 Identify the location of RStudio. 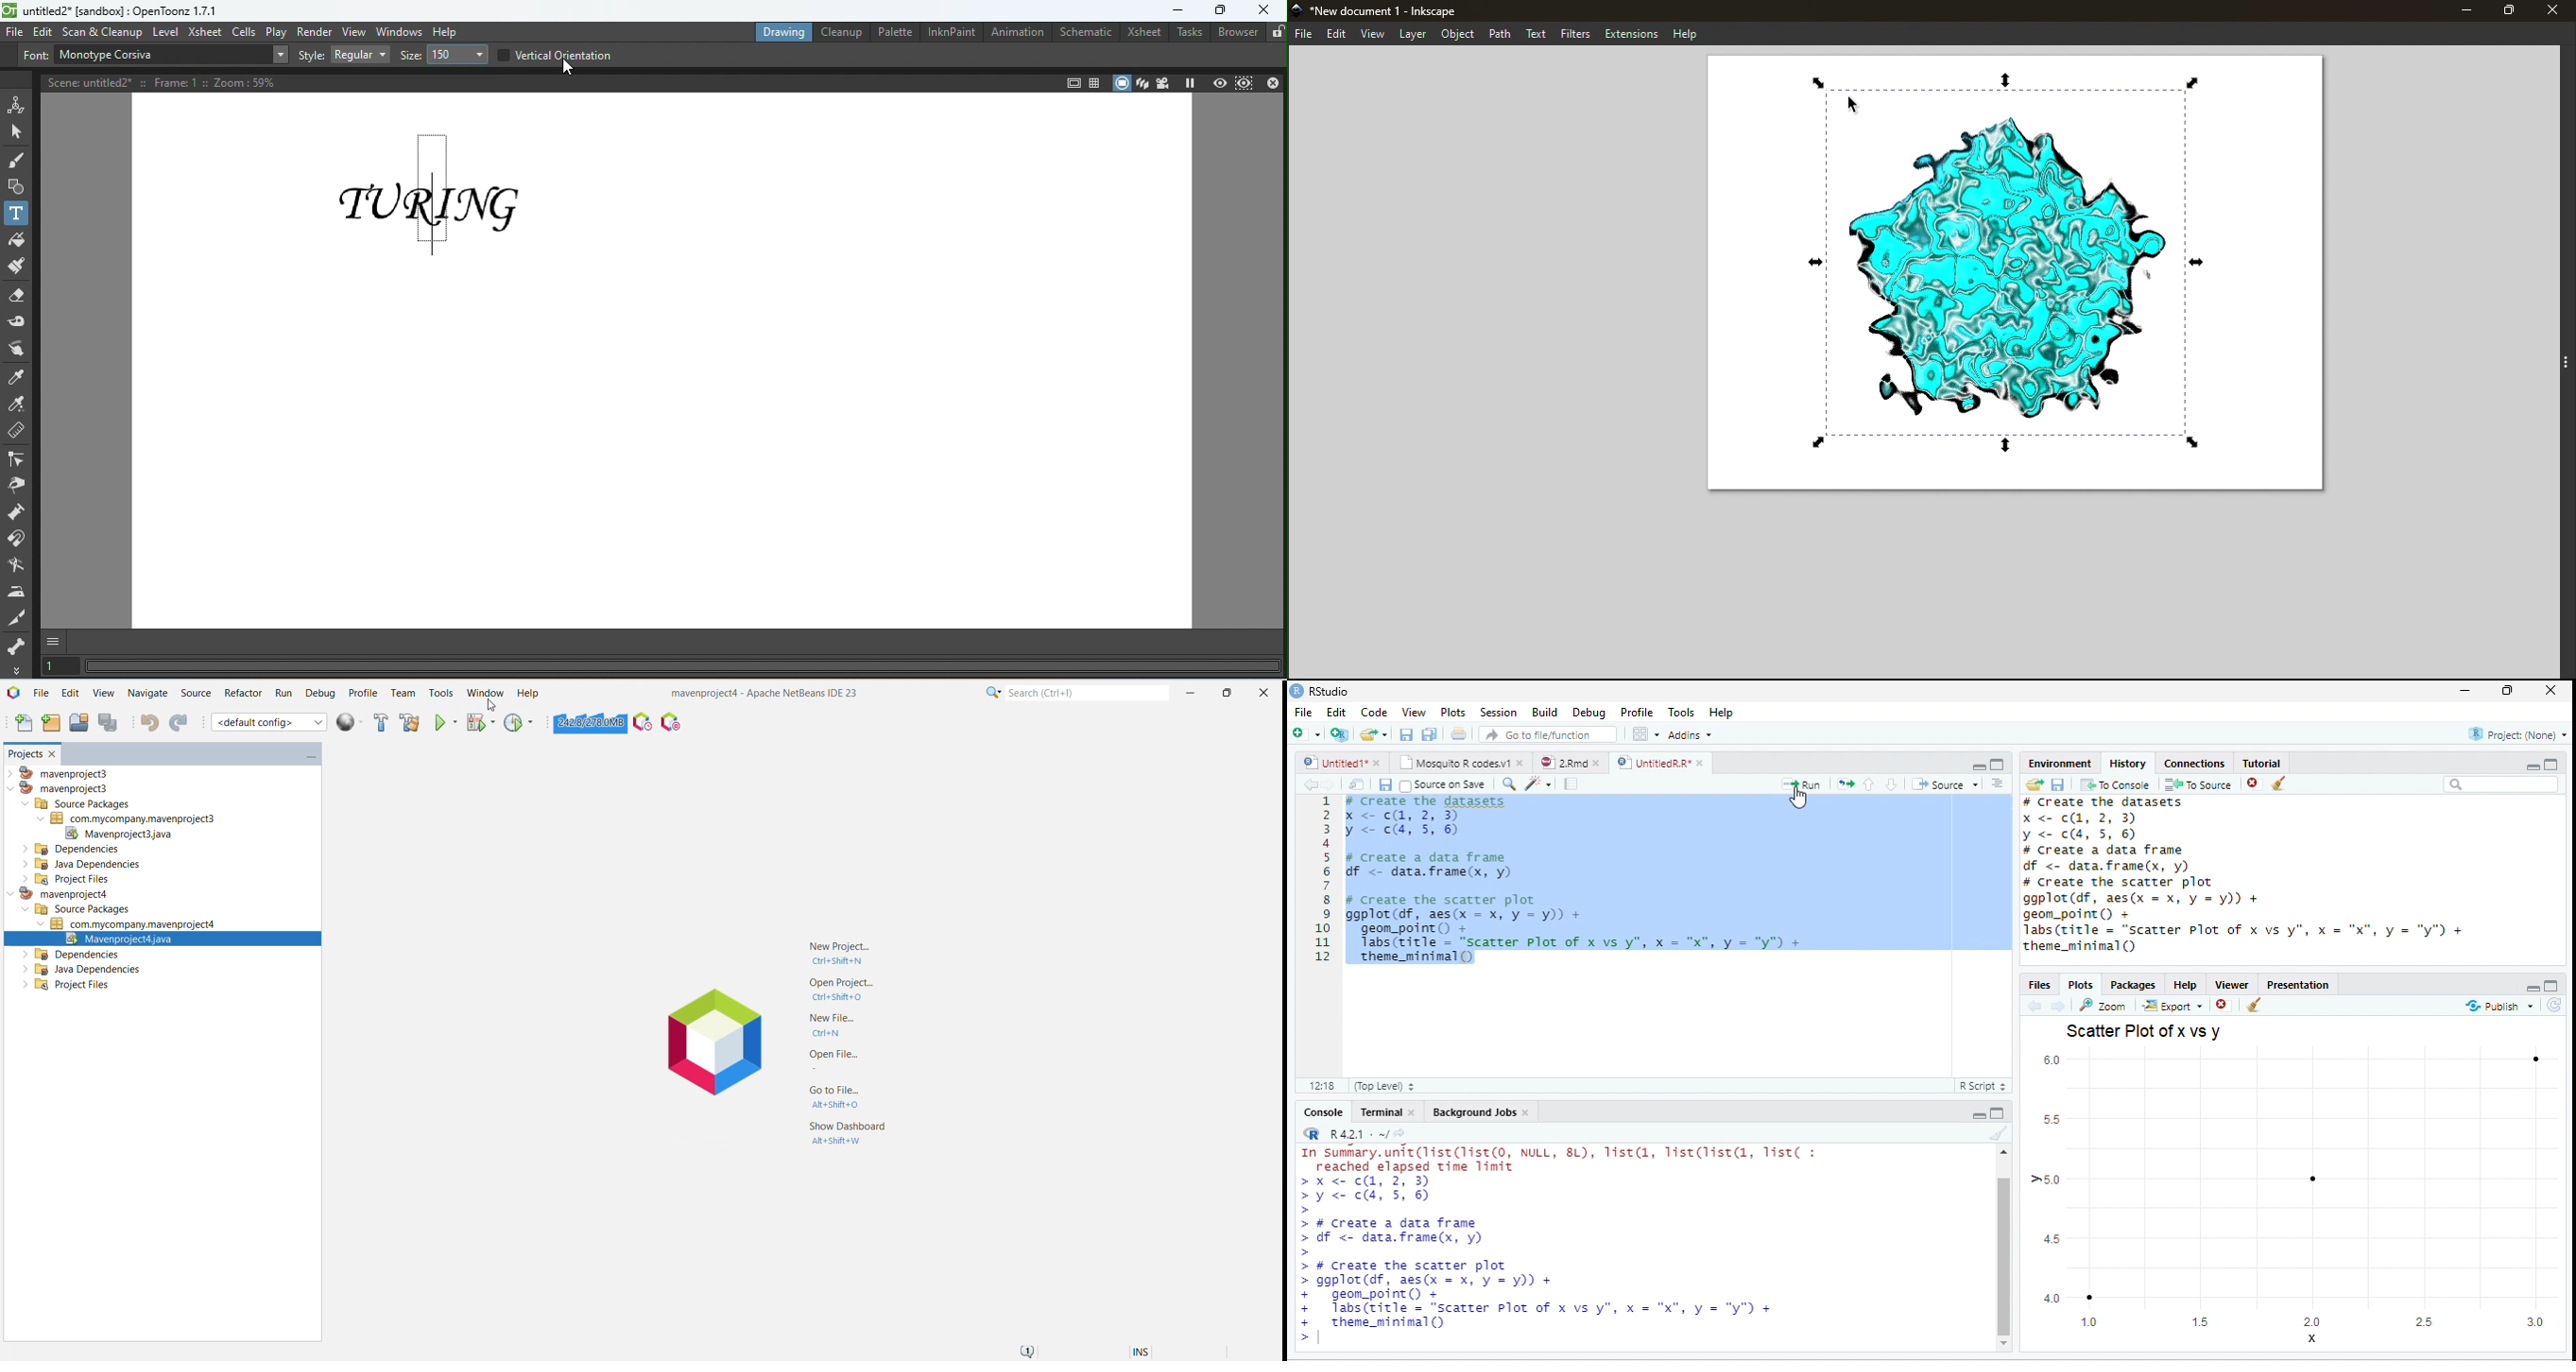
(1319, 691).